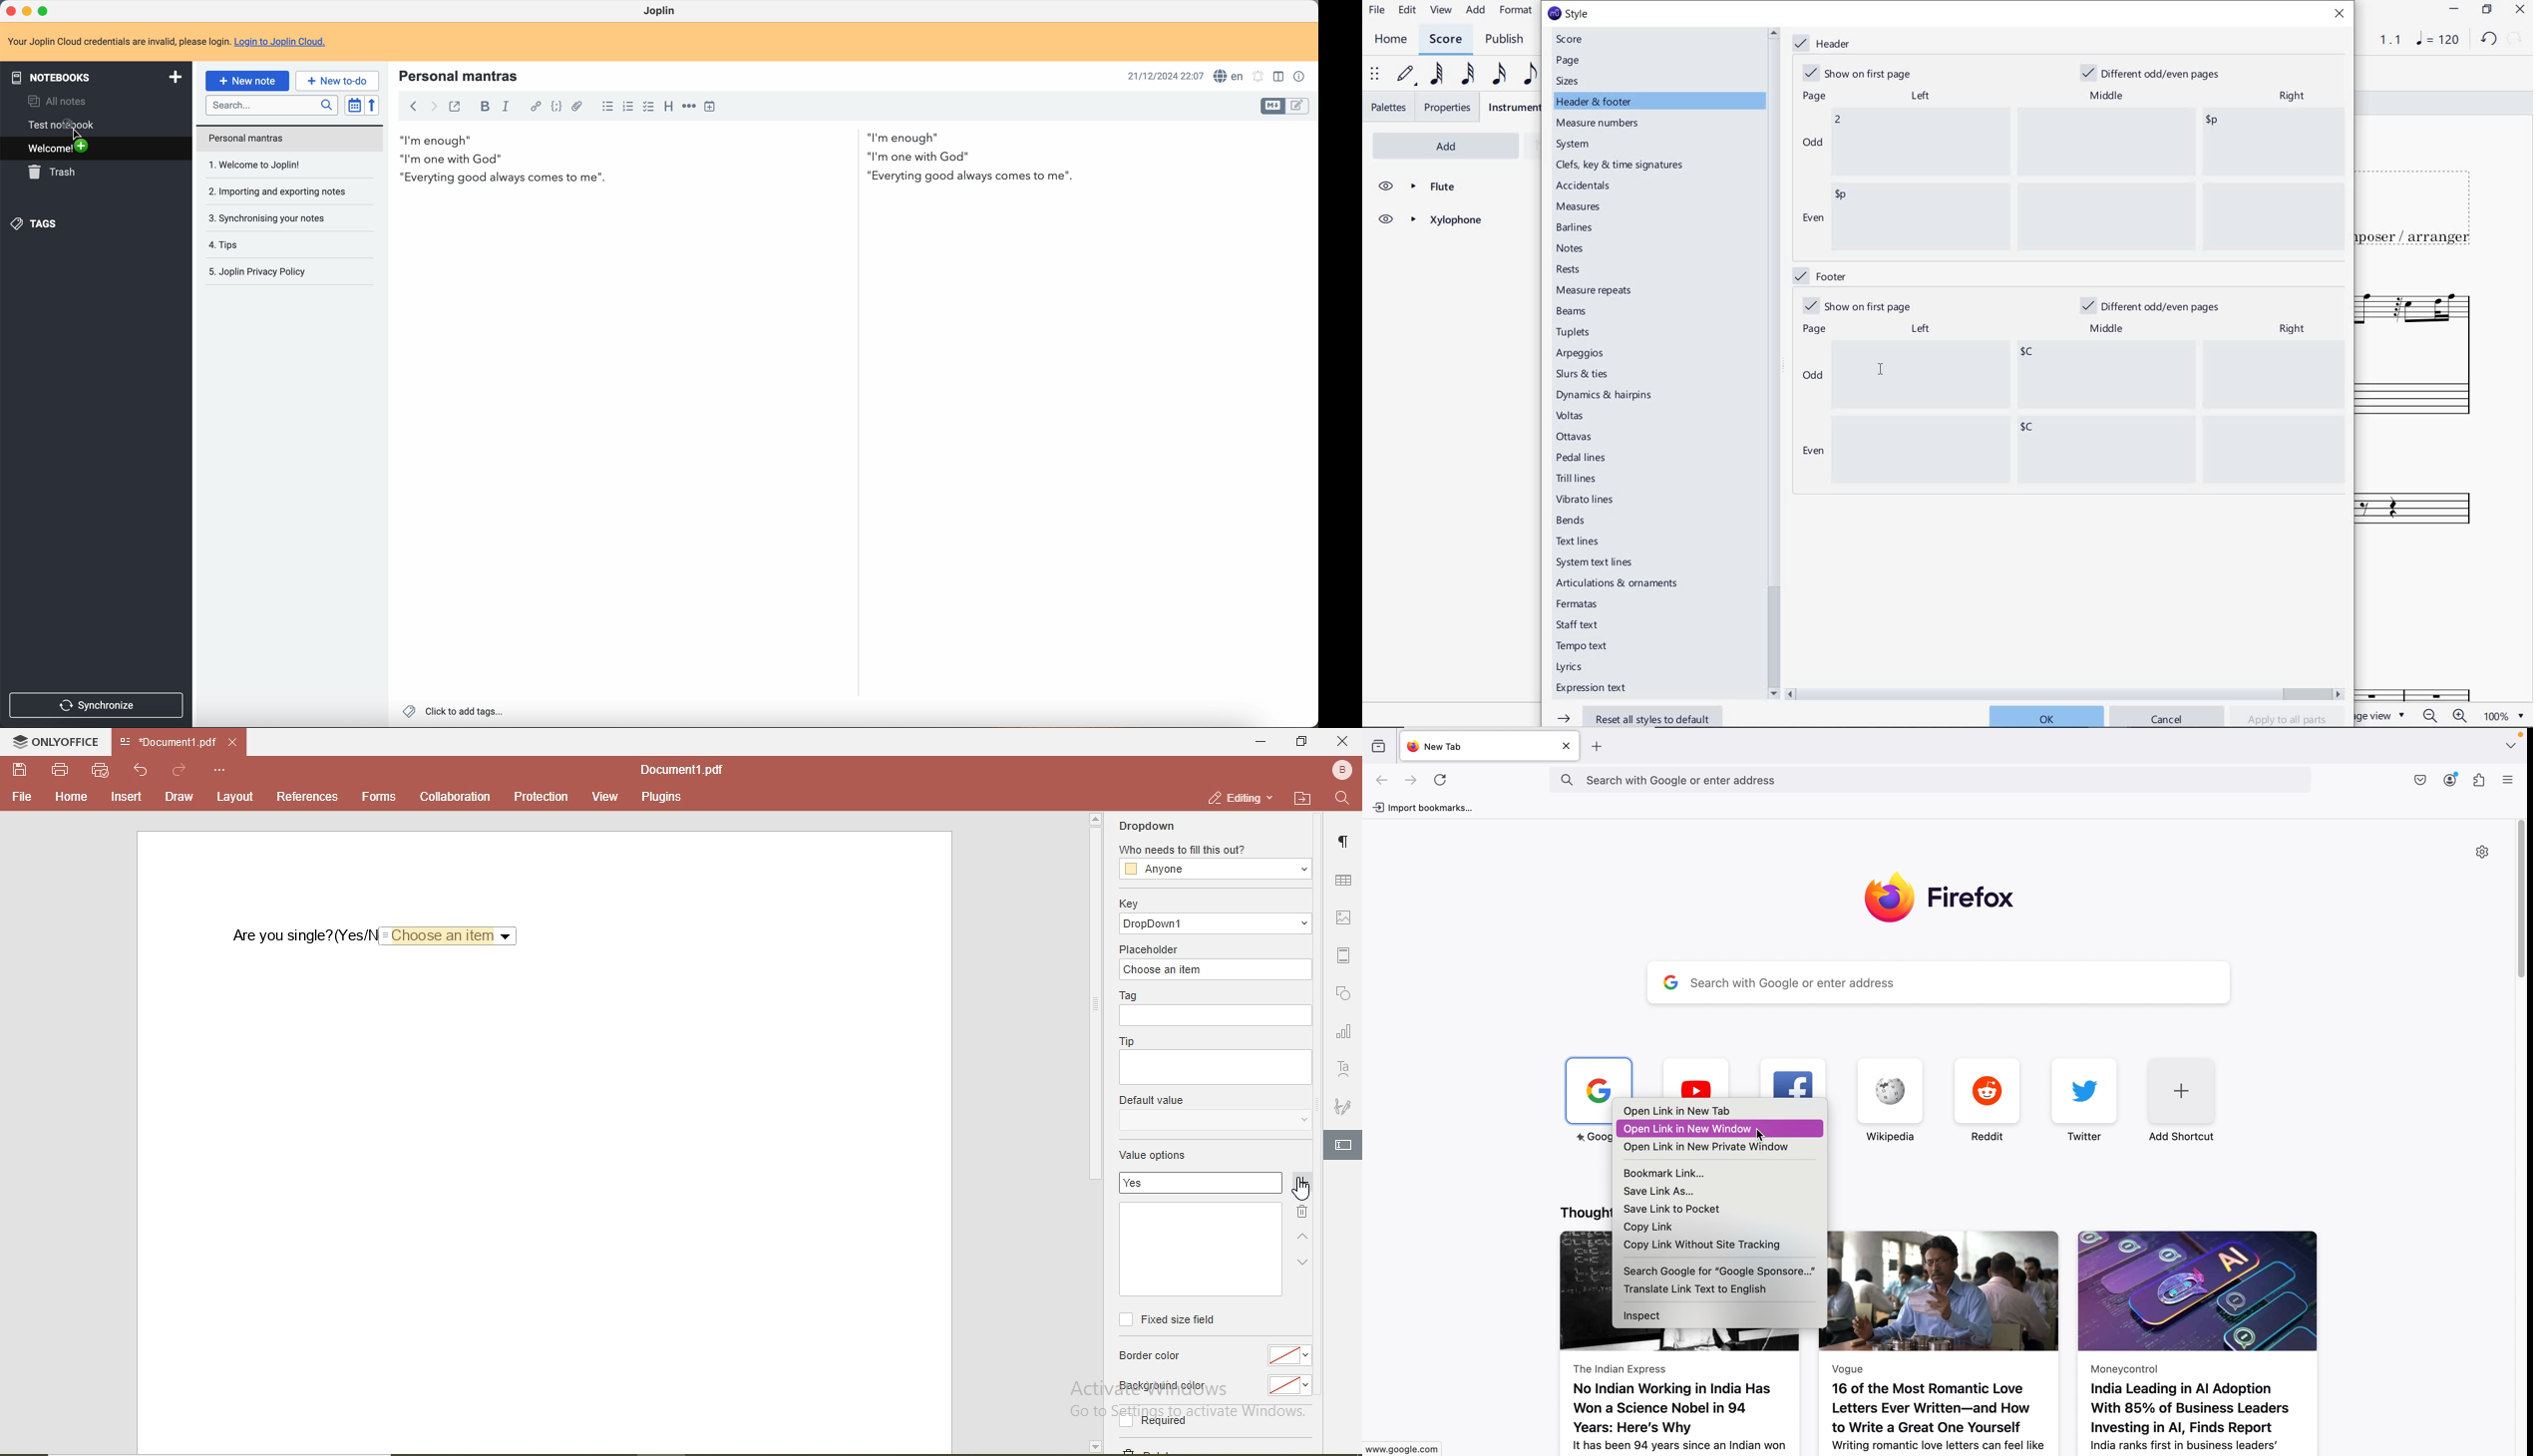  What do you see at coordinates (650, 107) in the screenshot?
I see `checkbox` at bounding box center [650, 107].